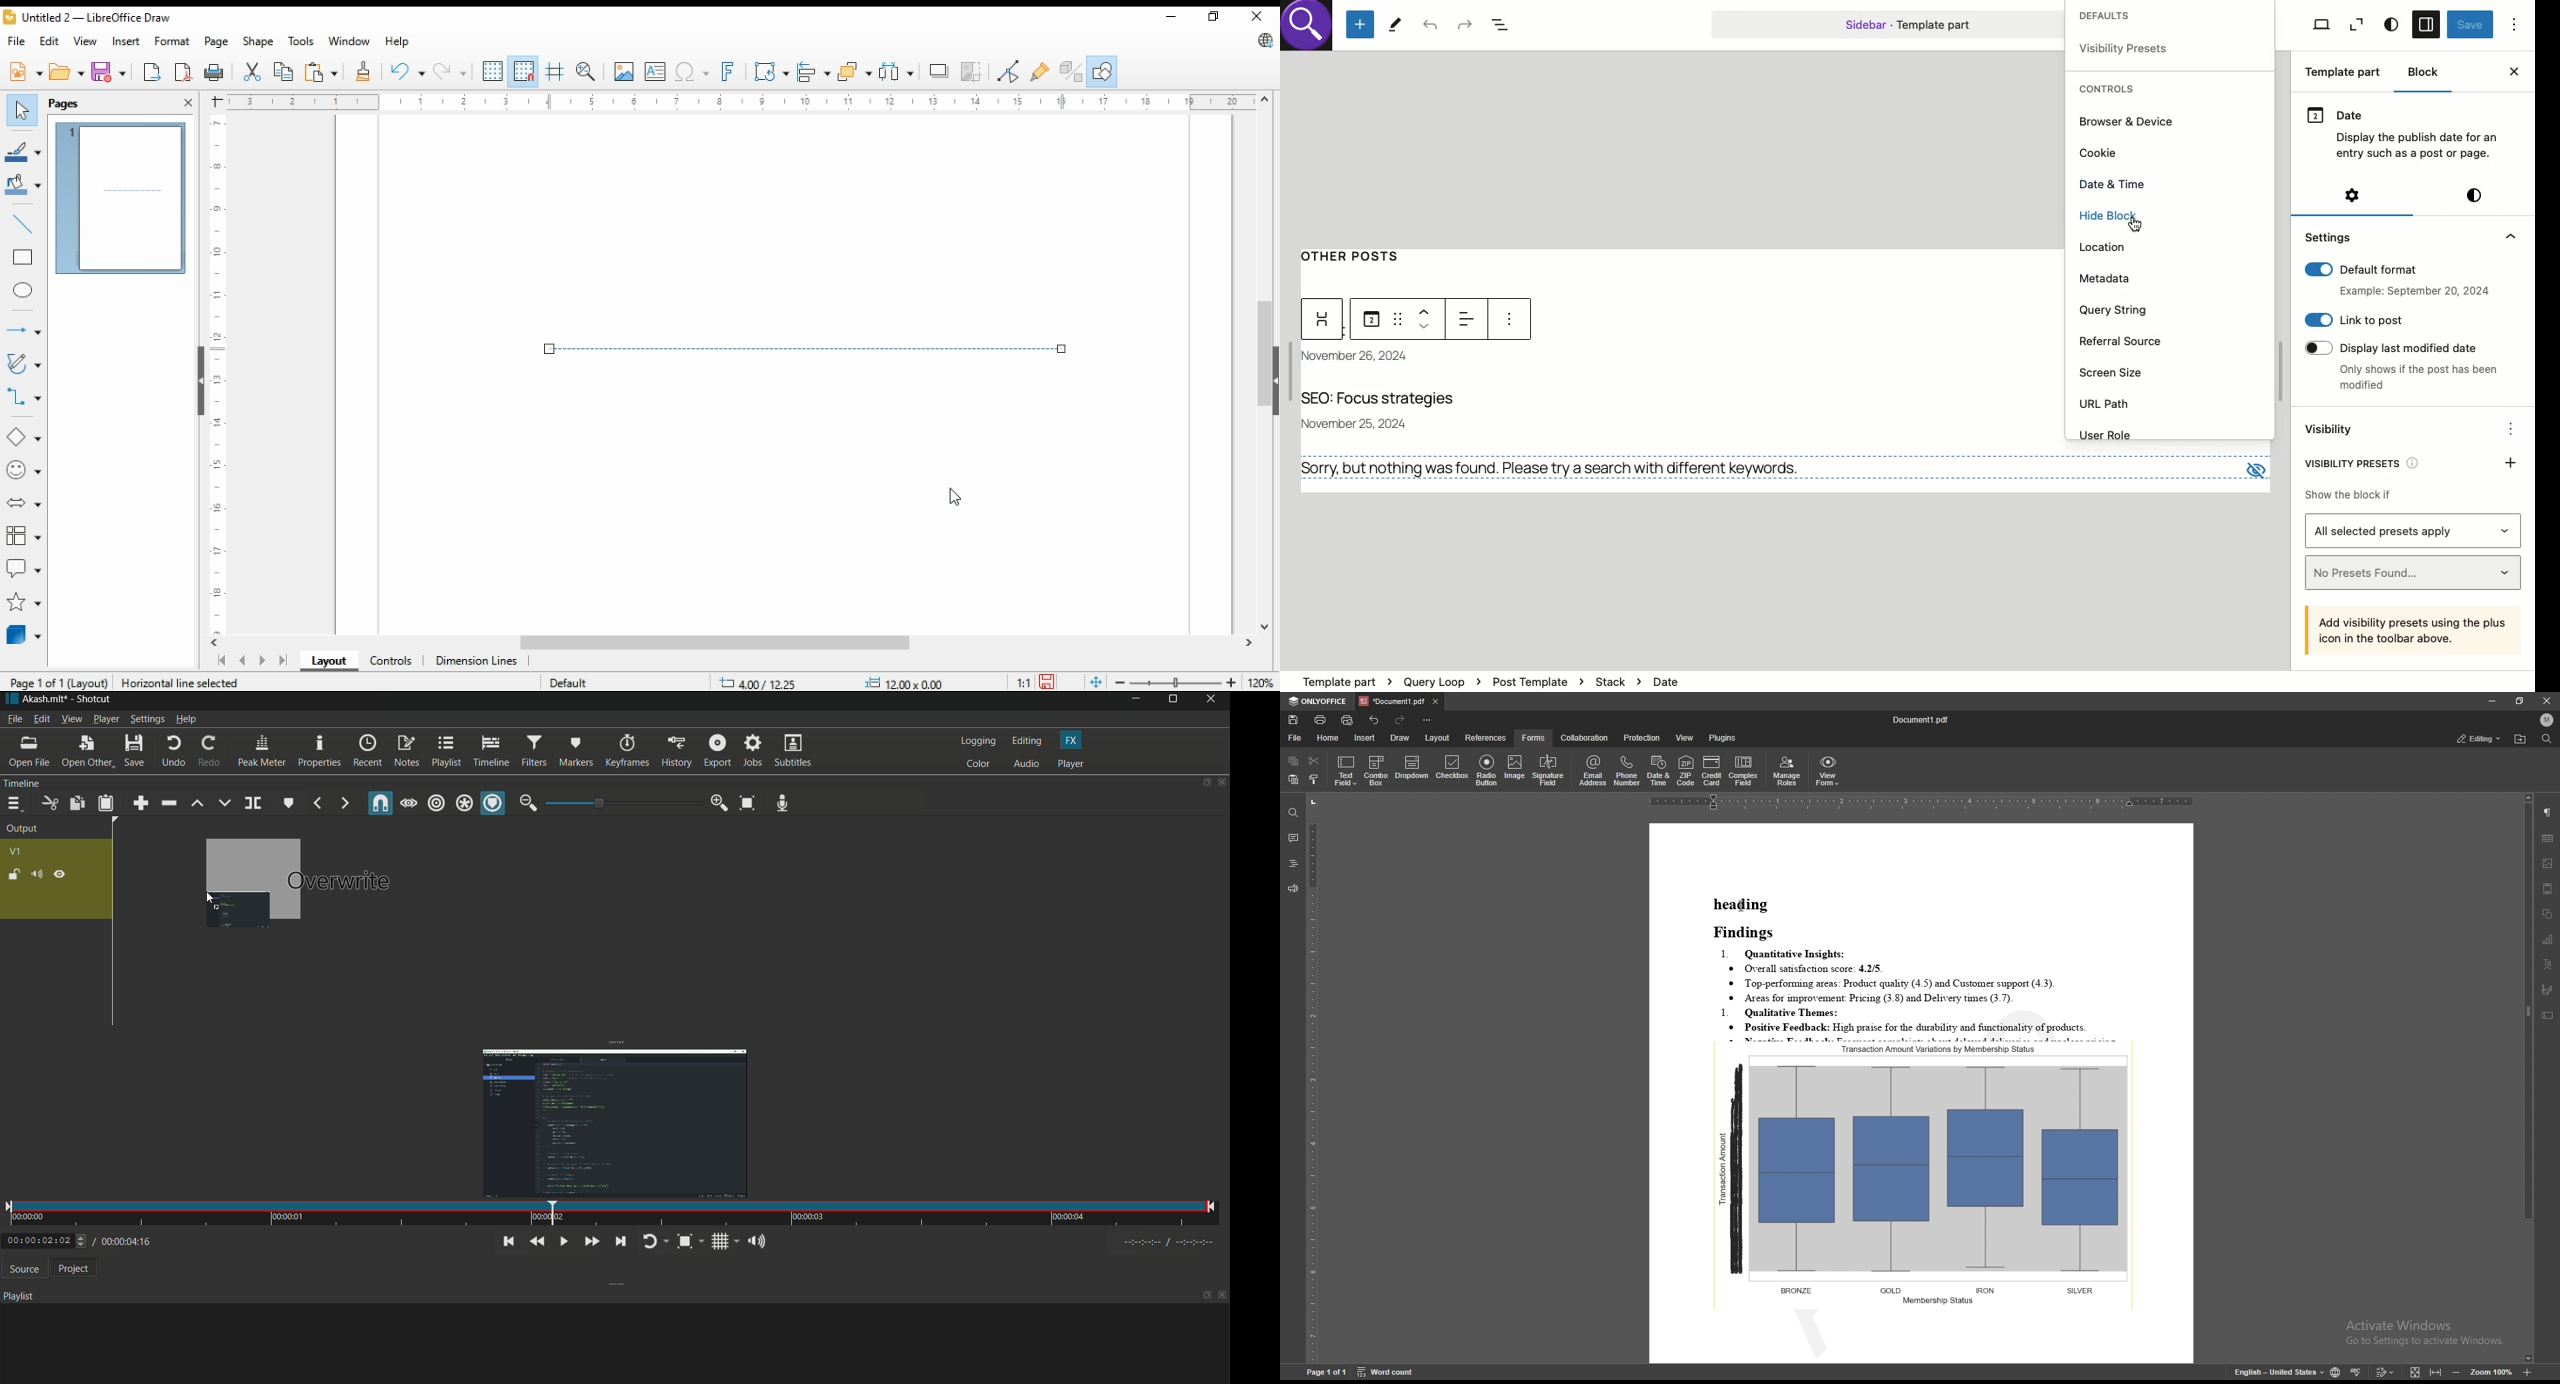 The height and width of the screenshot is (1400, 2576). I want to click on previous marker, so click(318, 804).